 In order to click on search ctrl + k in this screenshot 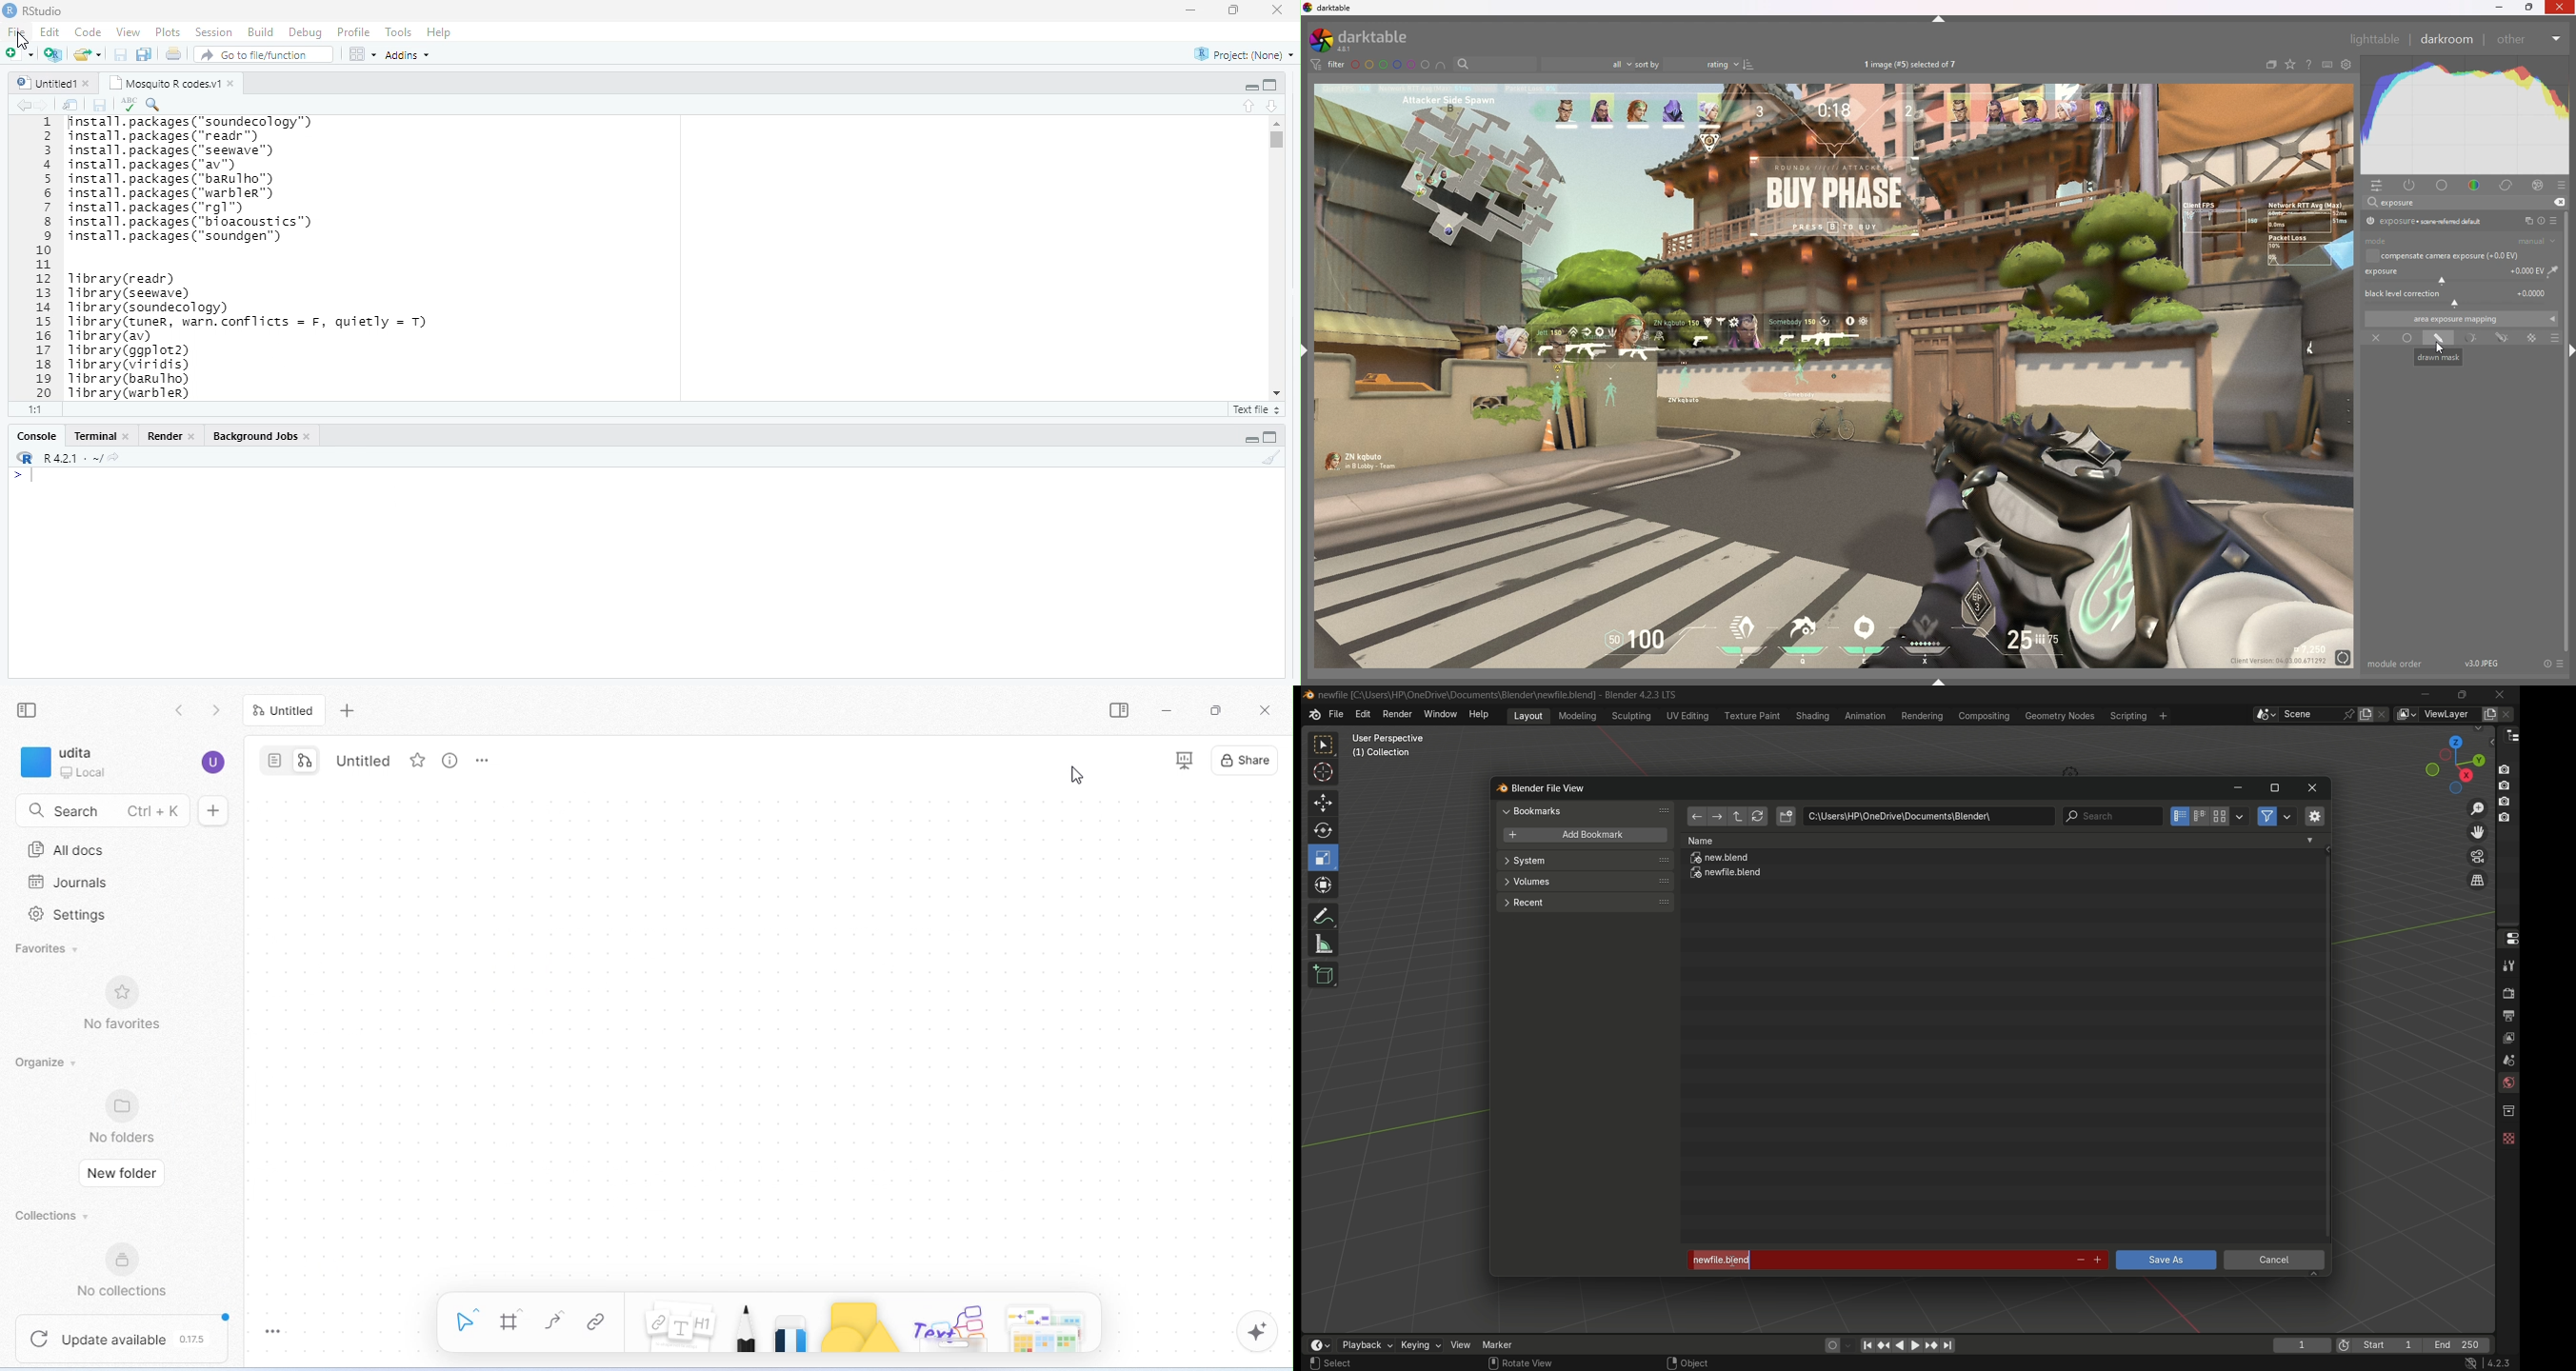, I will do `click(119, 810)`.